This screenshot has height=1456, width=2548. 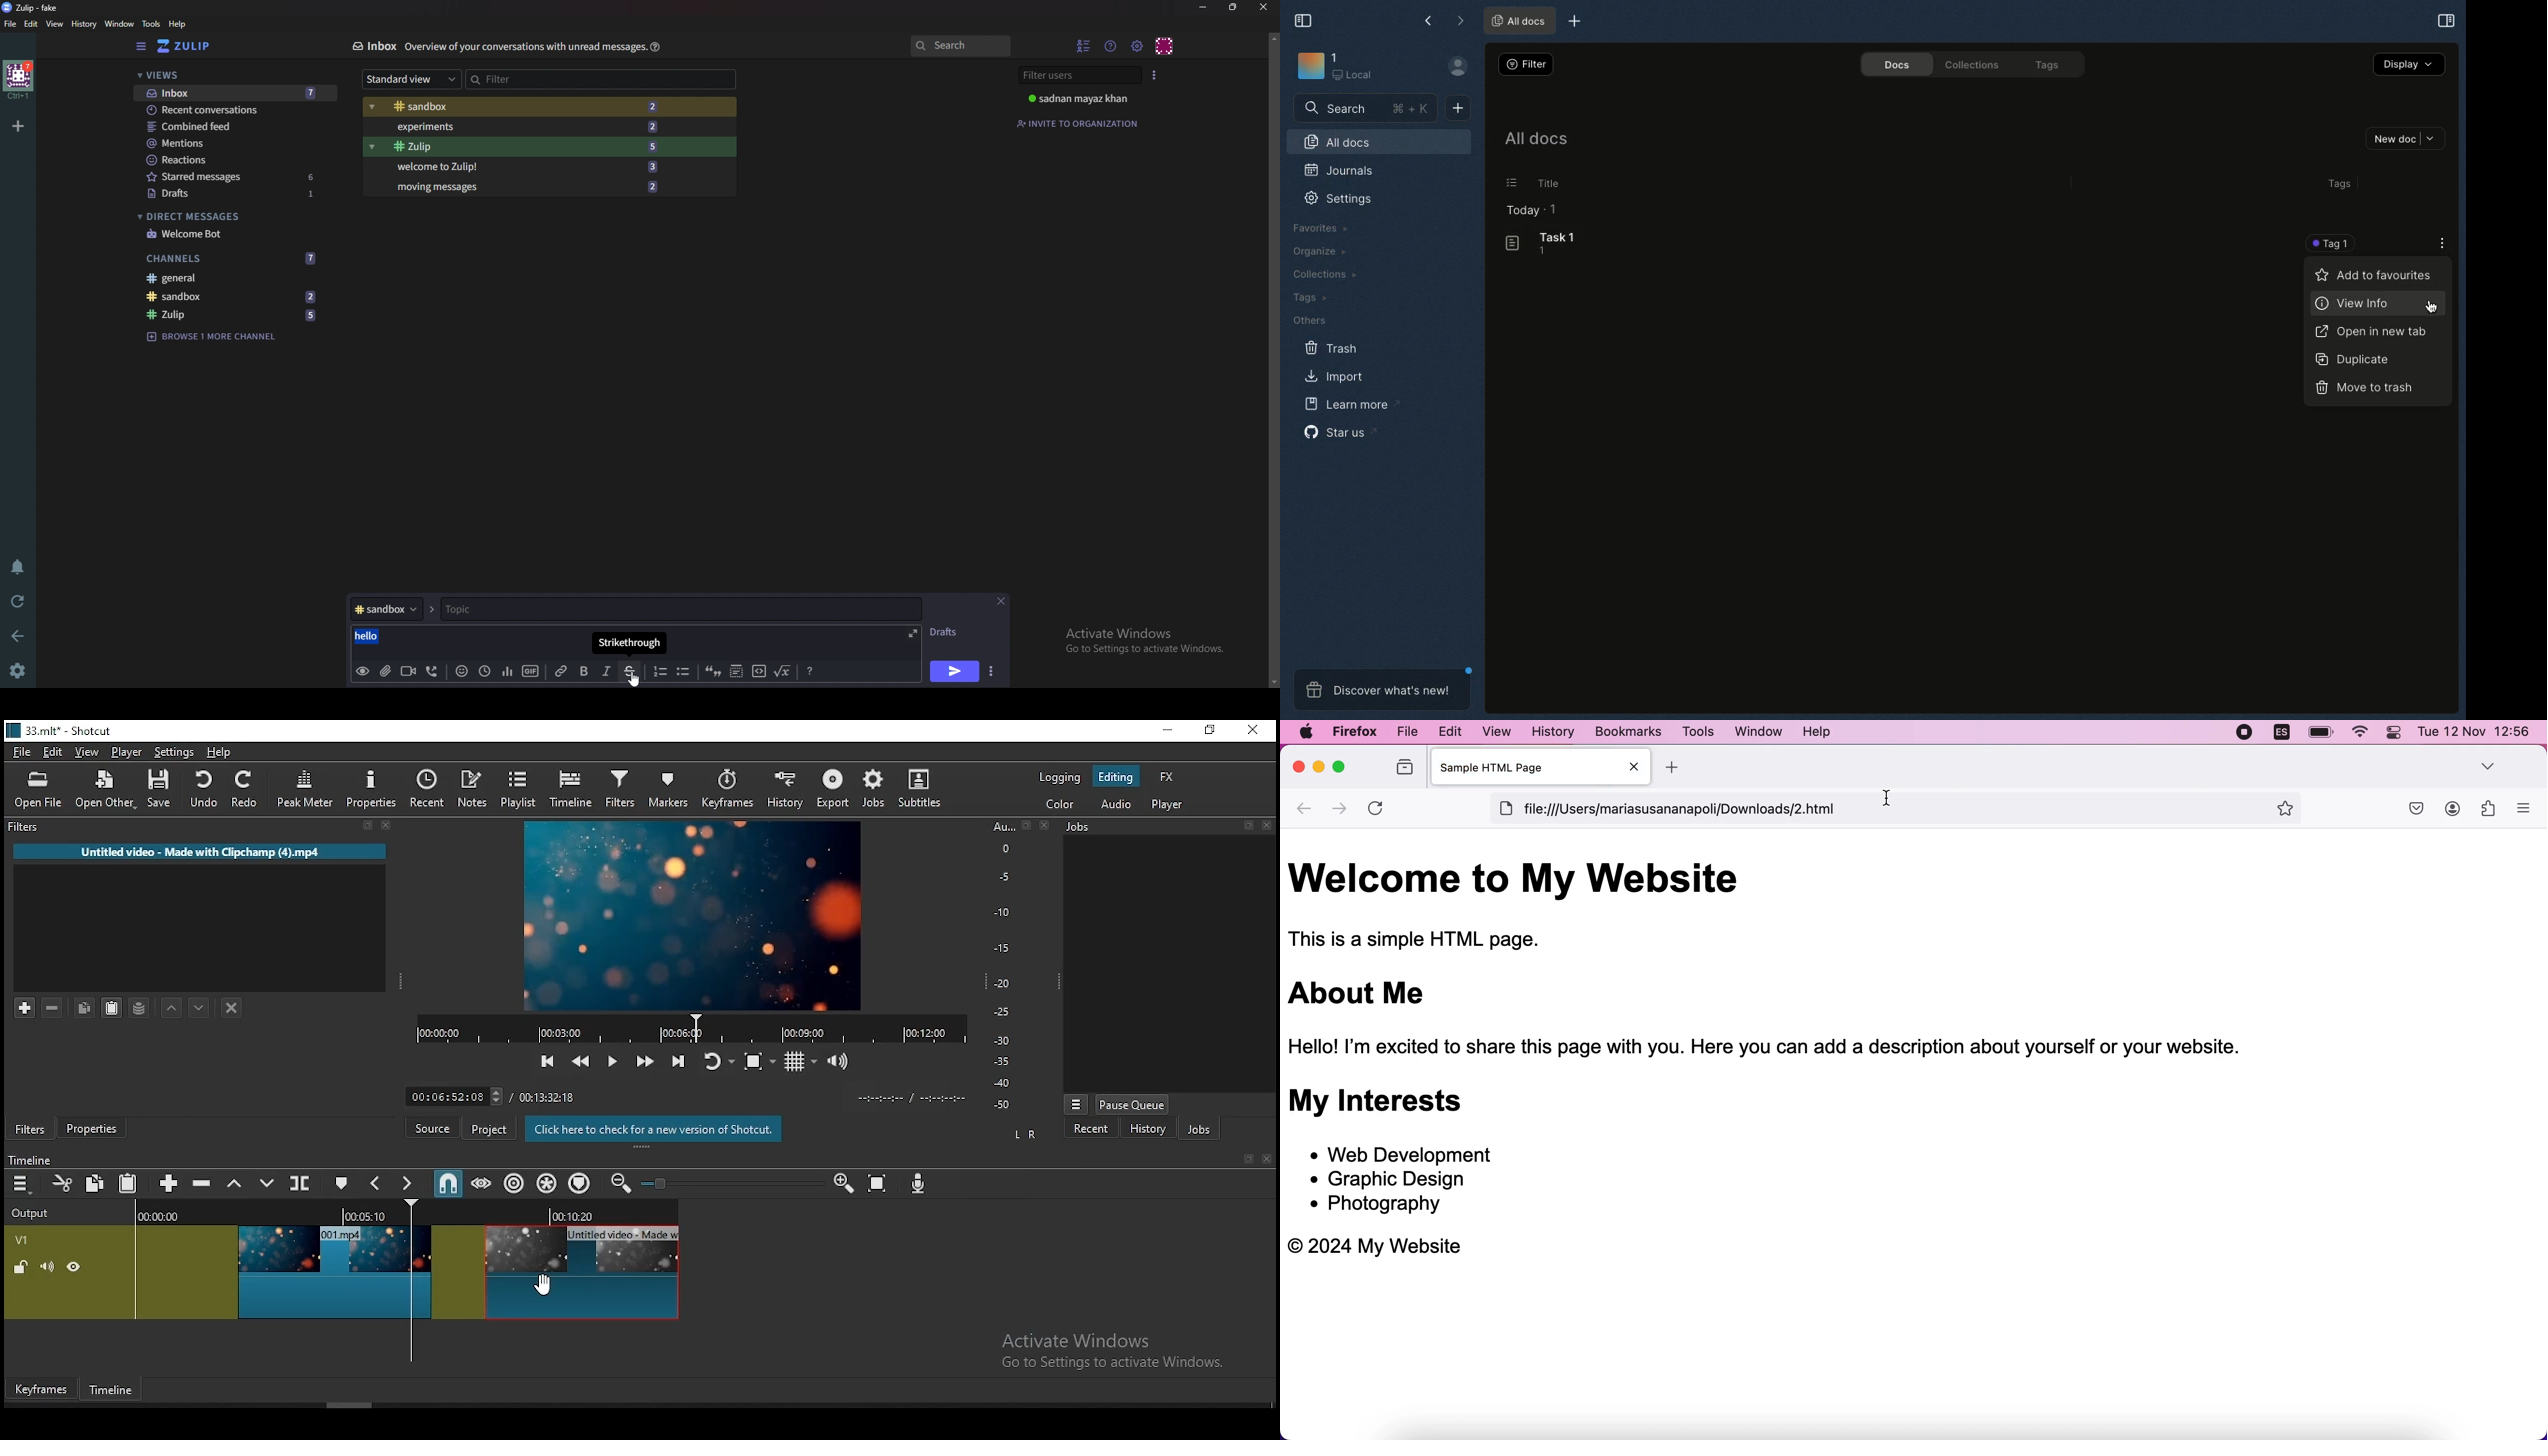 I want to click on Expand sidebar, so click(x=2446, y=20).